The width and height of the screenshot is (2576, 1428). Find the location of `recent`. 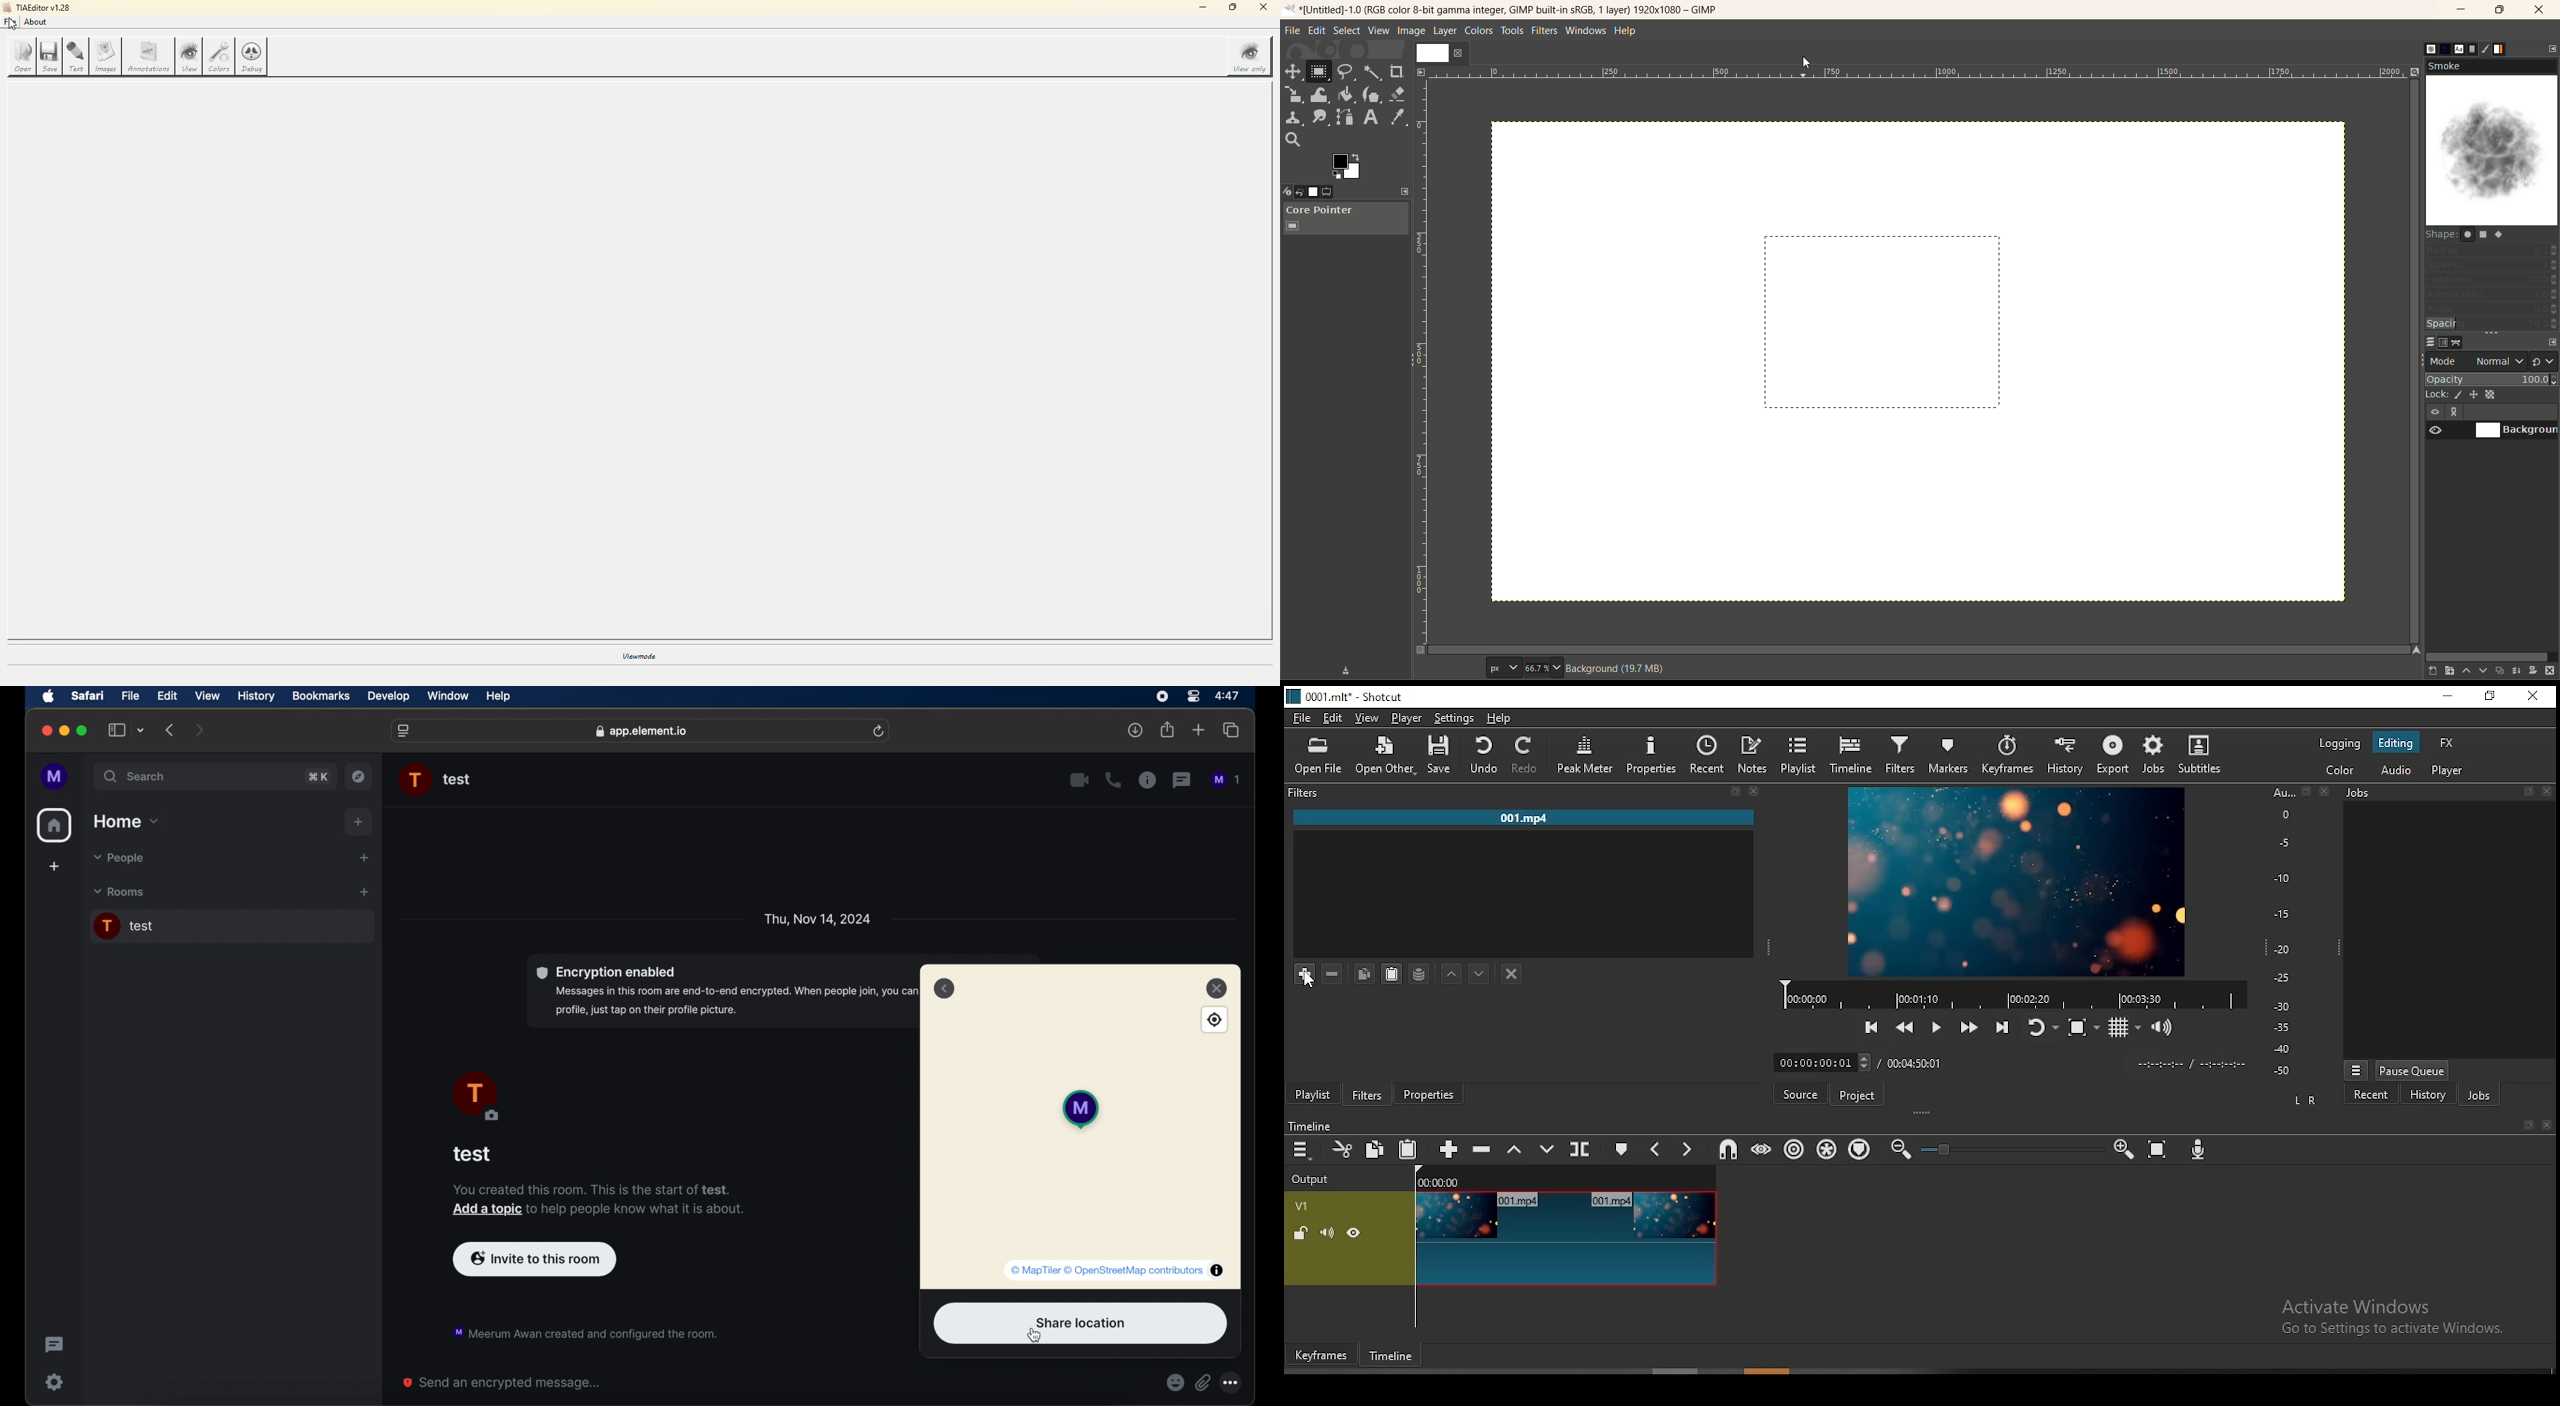

recent is located at coordinates (2373, 1094).